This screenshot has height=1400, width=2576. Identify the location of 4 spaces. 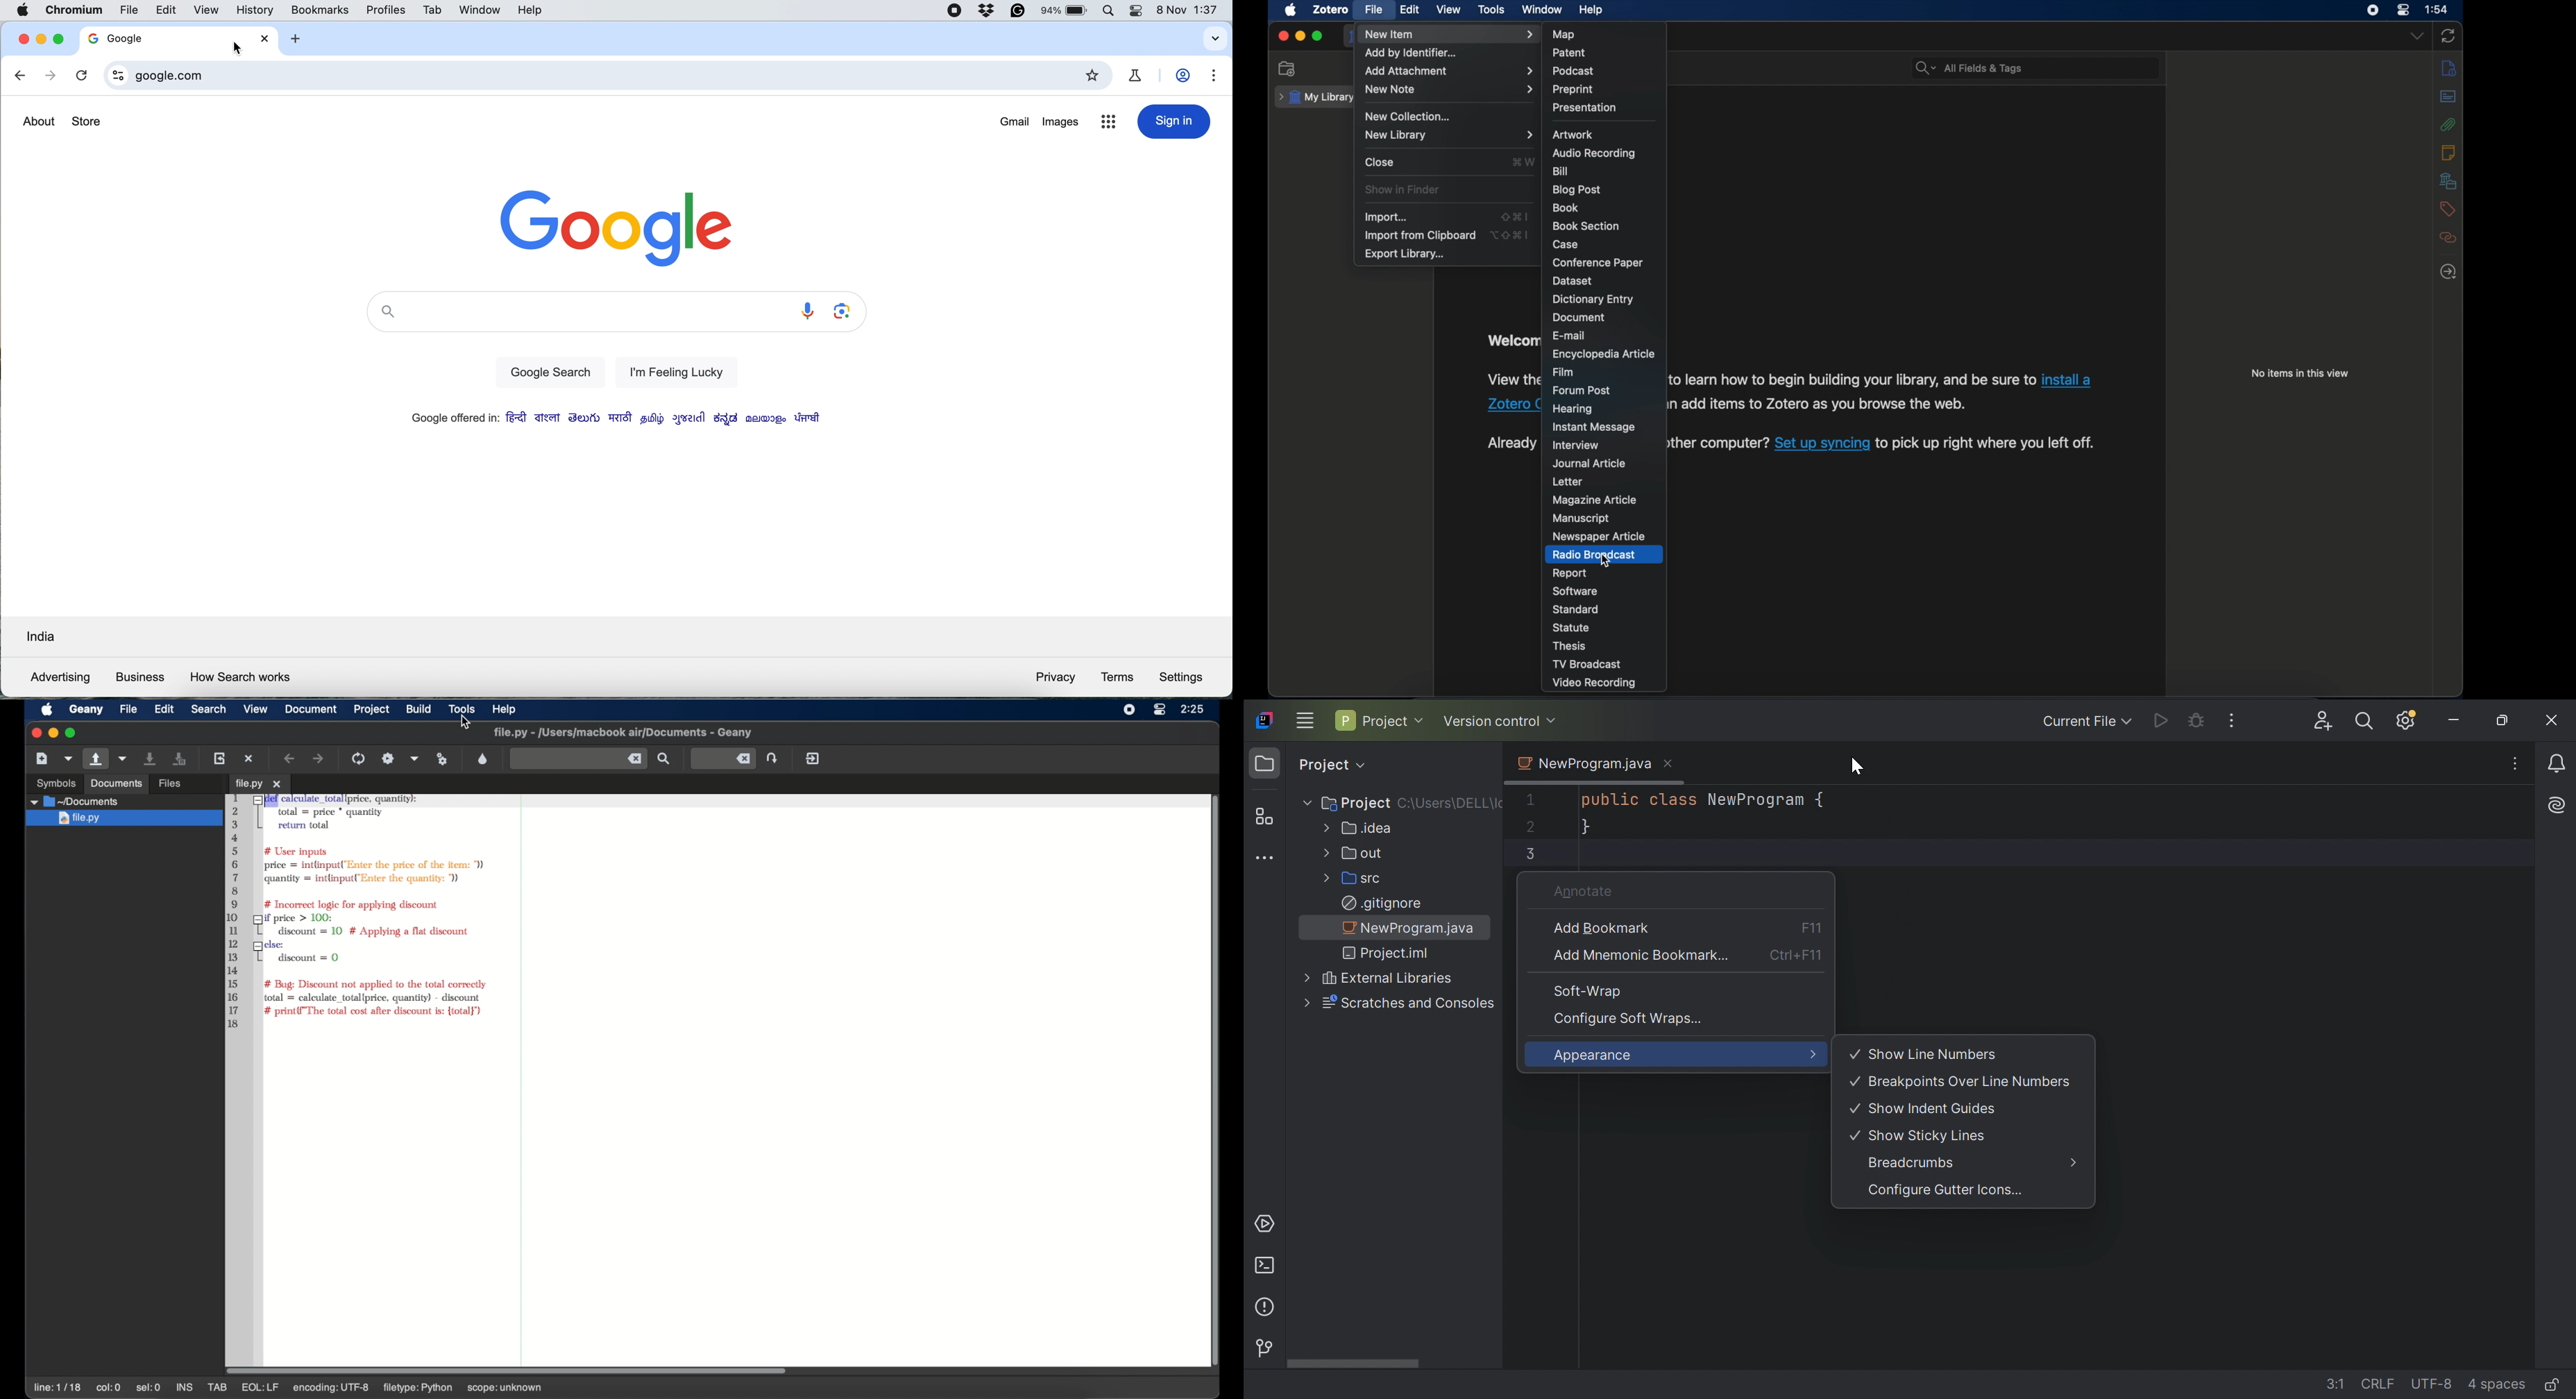
(2495, 1382).